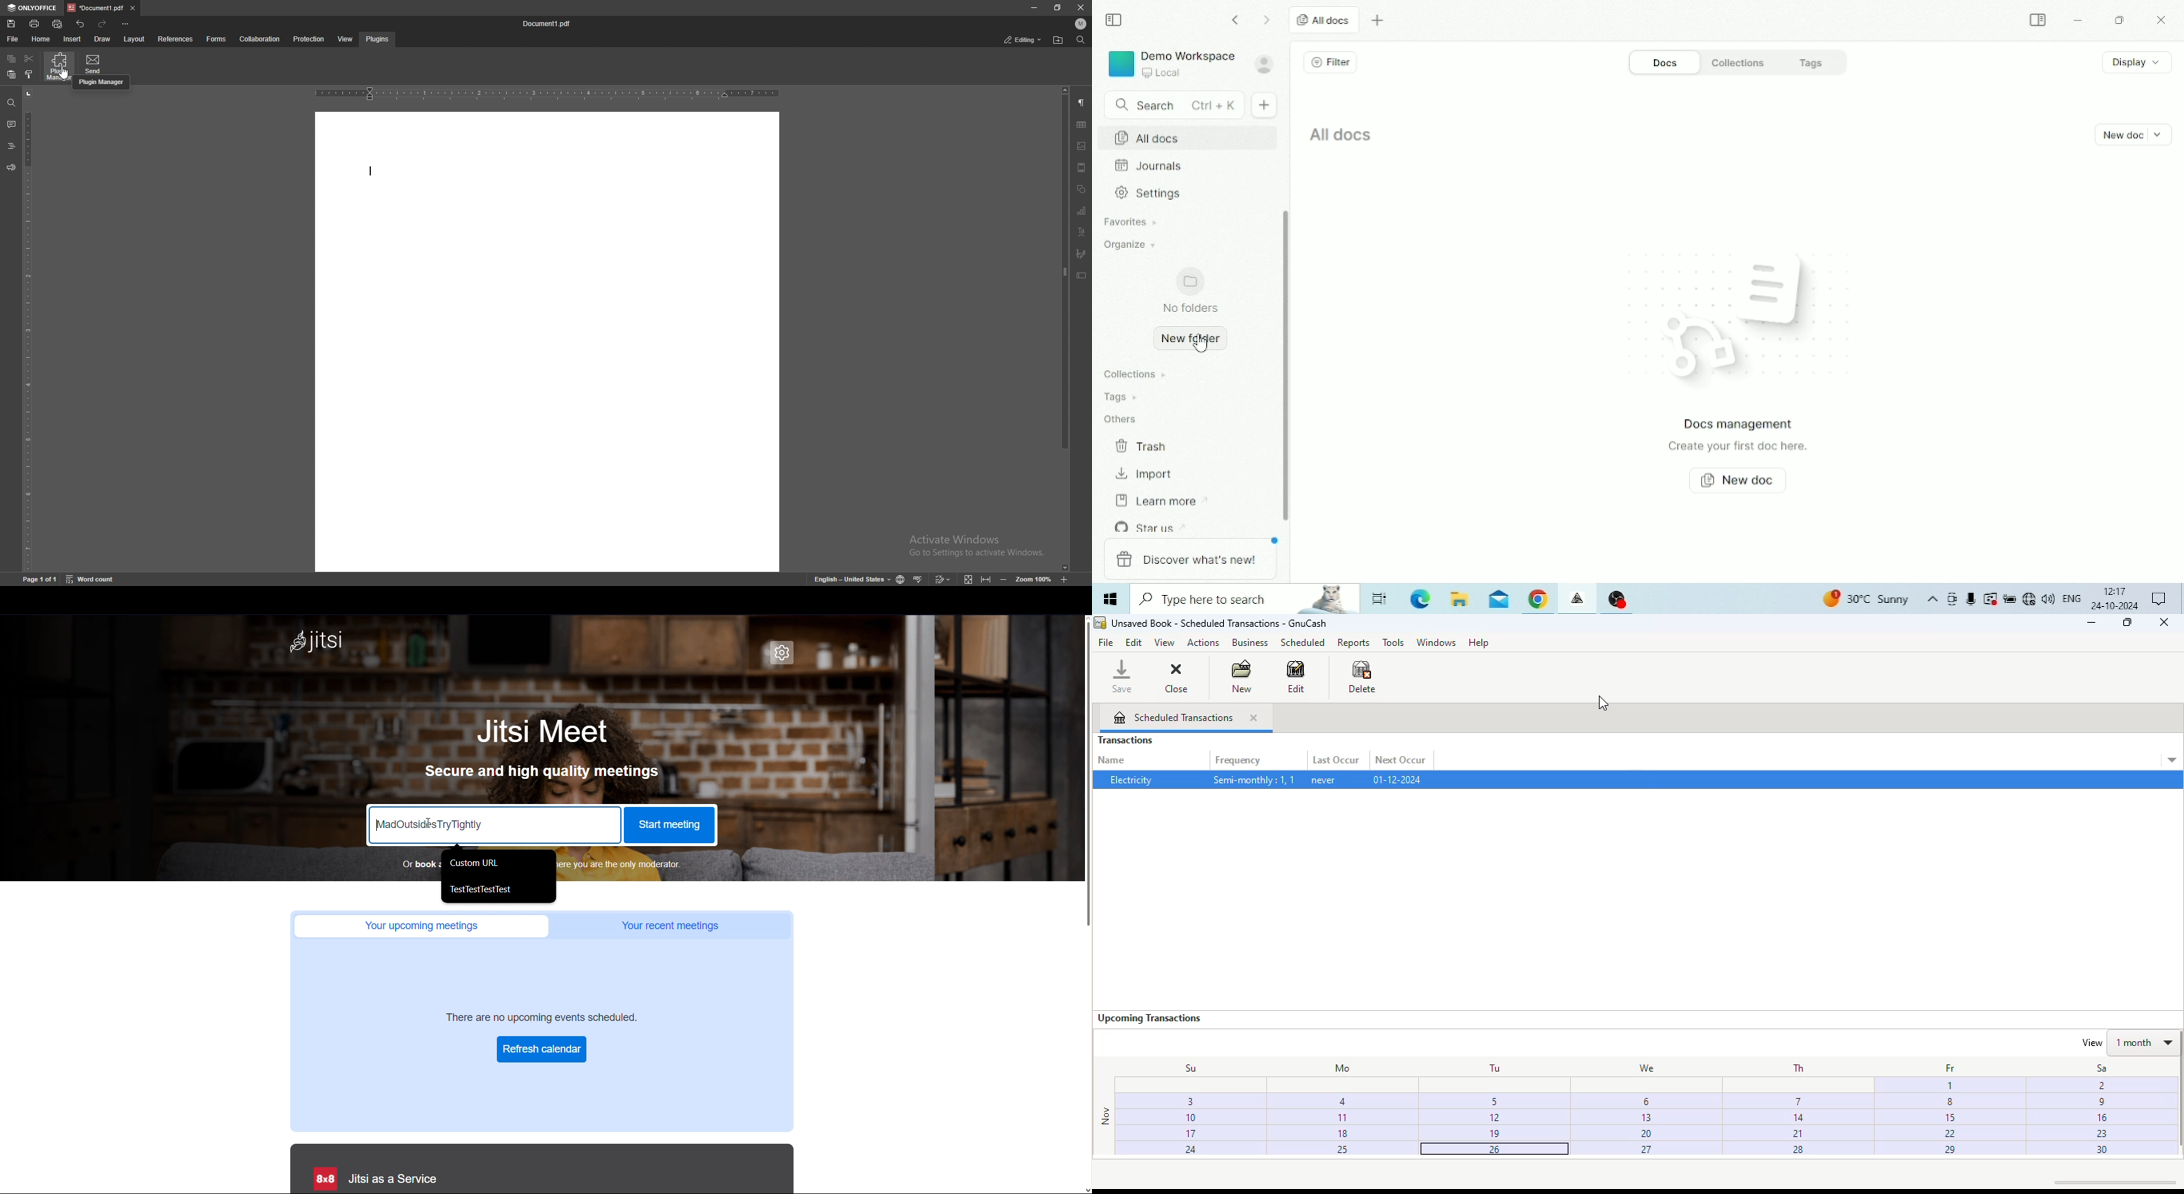  Describe the element at coordinates (1153, 193) in the screenshot. I see `Settings` at that location.